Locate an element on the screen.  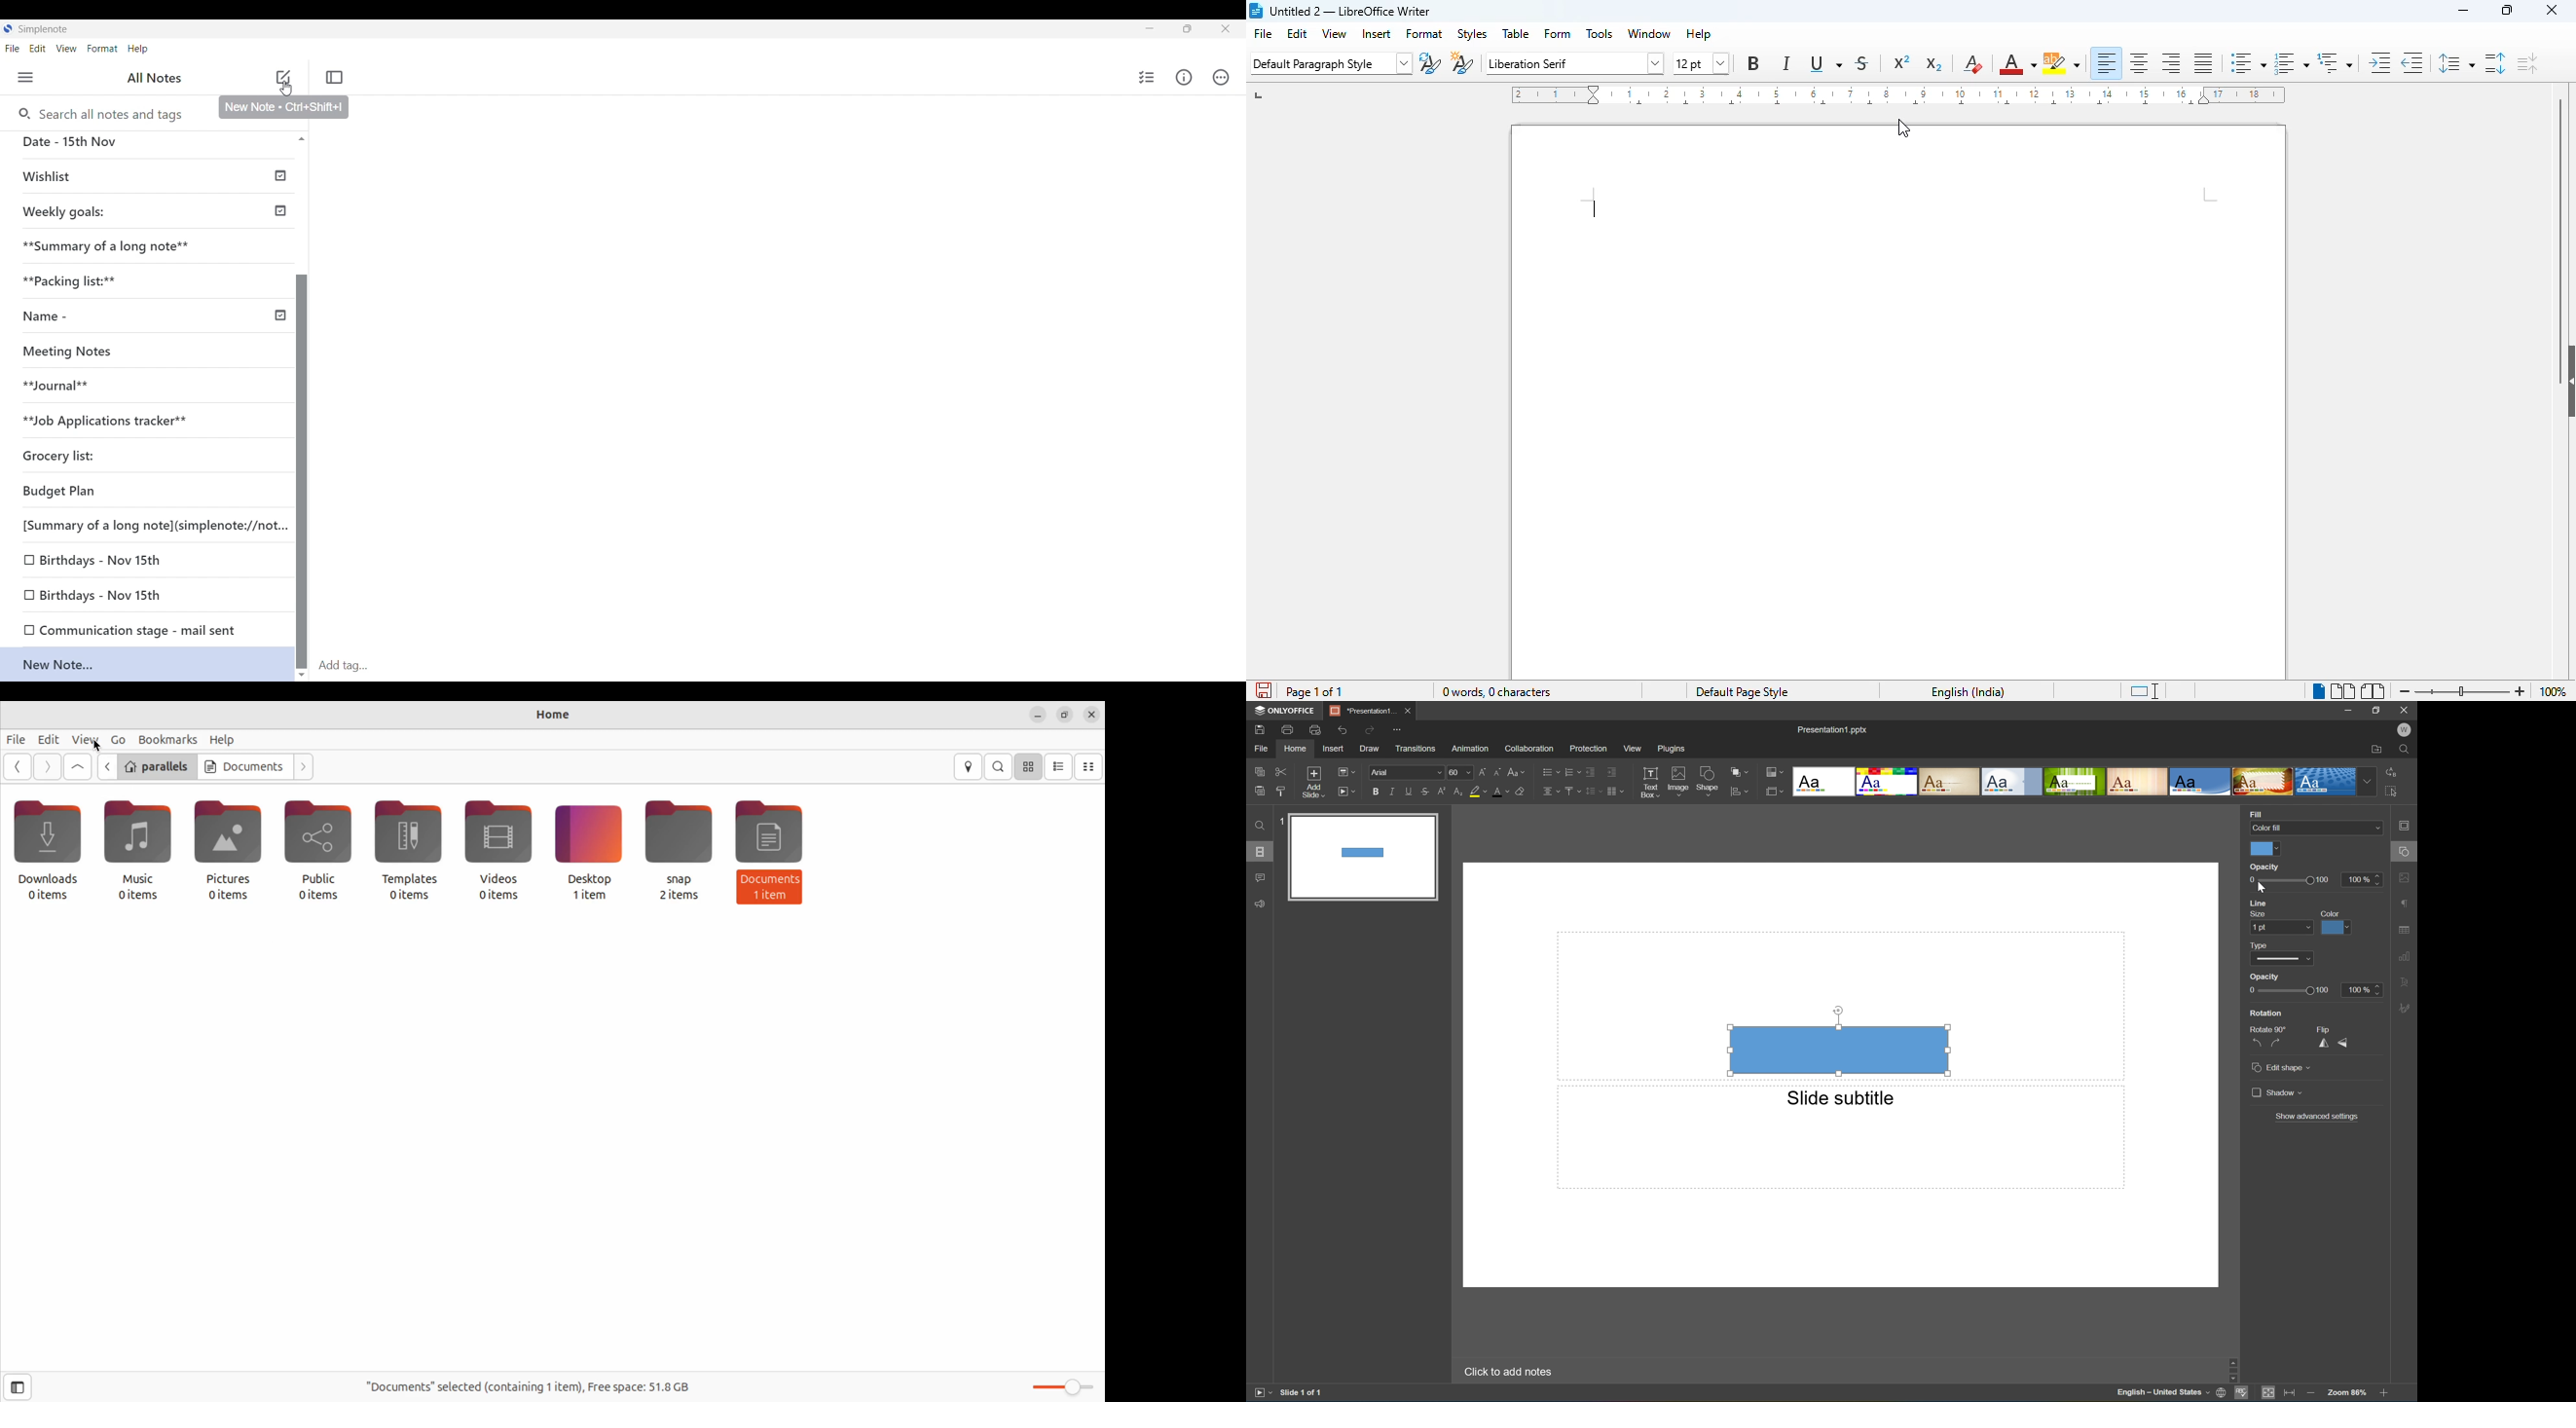
Increase indent is located at coordinates (1613, 770).